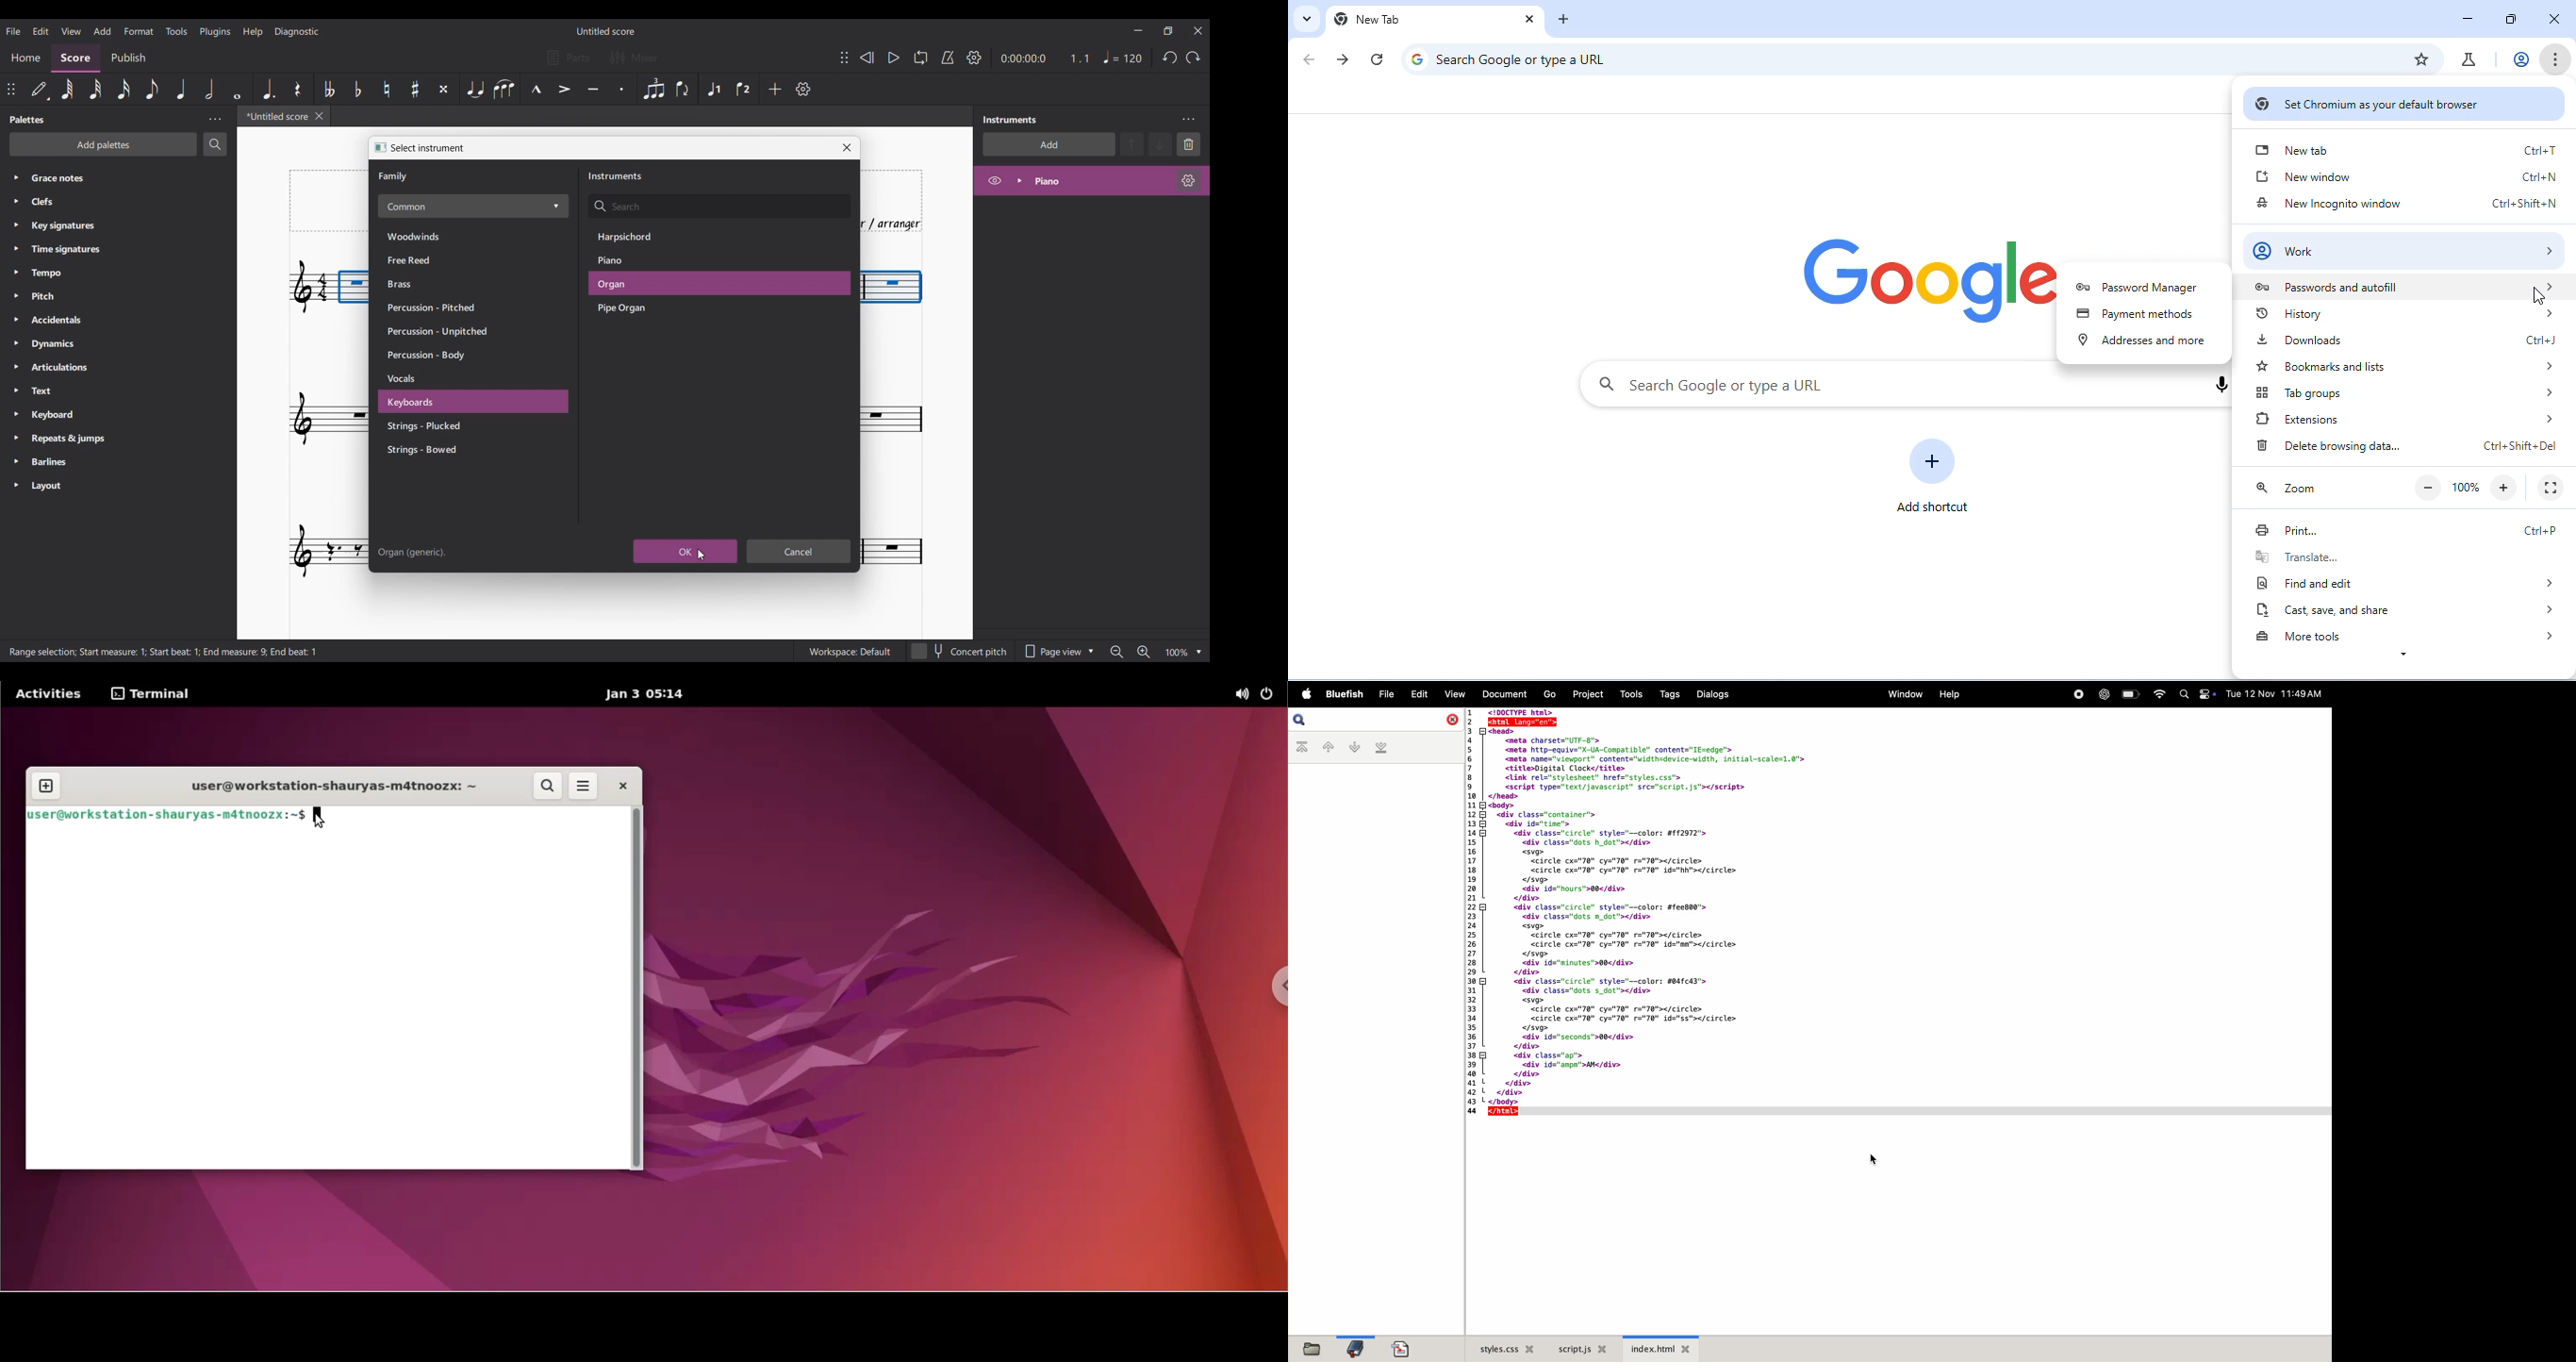  What do you see at coordinates (2404, 341) in the screenshot?
I see `downloads Ctrl+J` at bounding box center [2404, 341].